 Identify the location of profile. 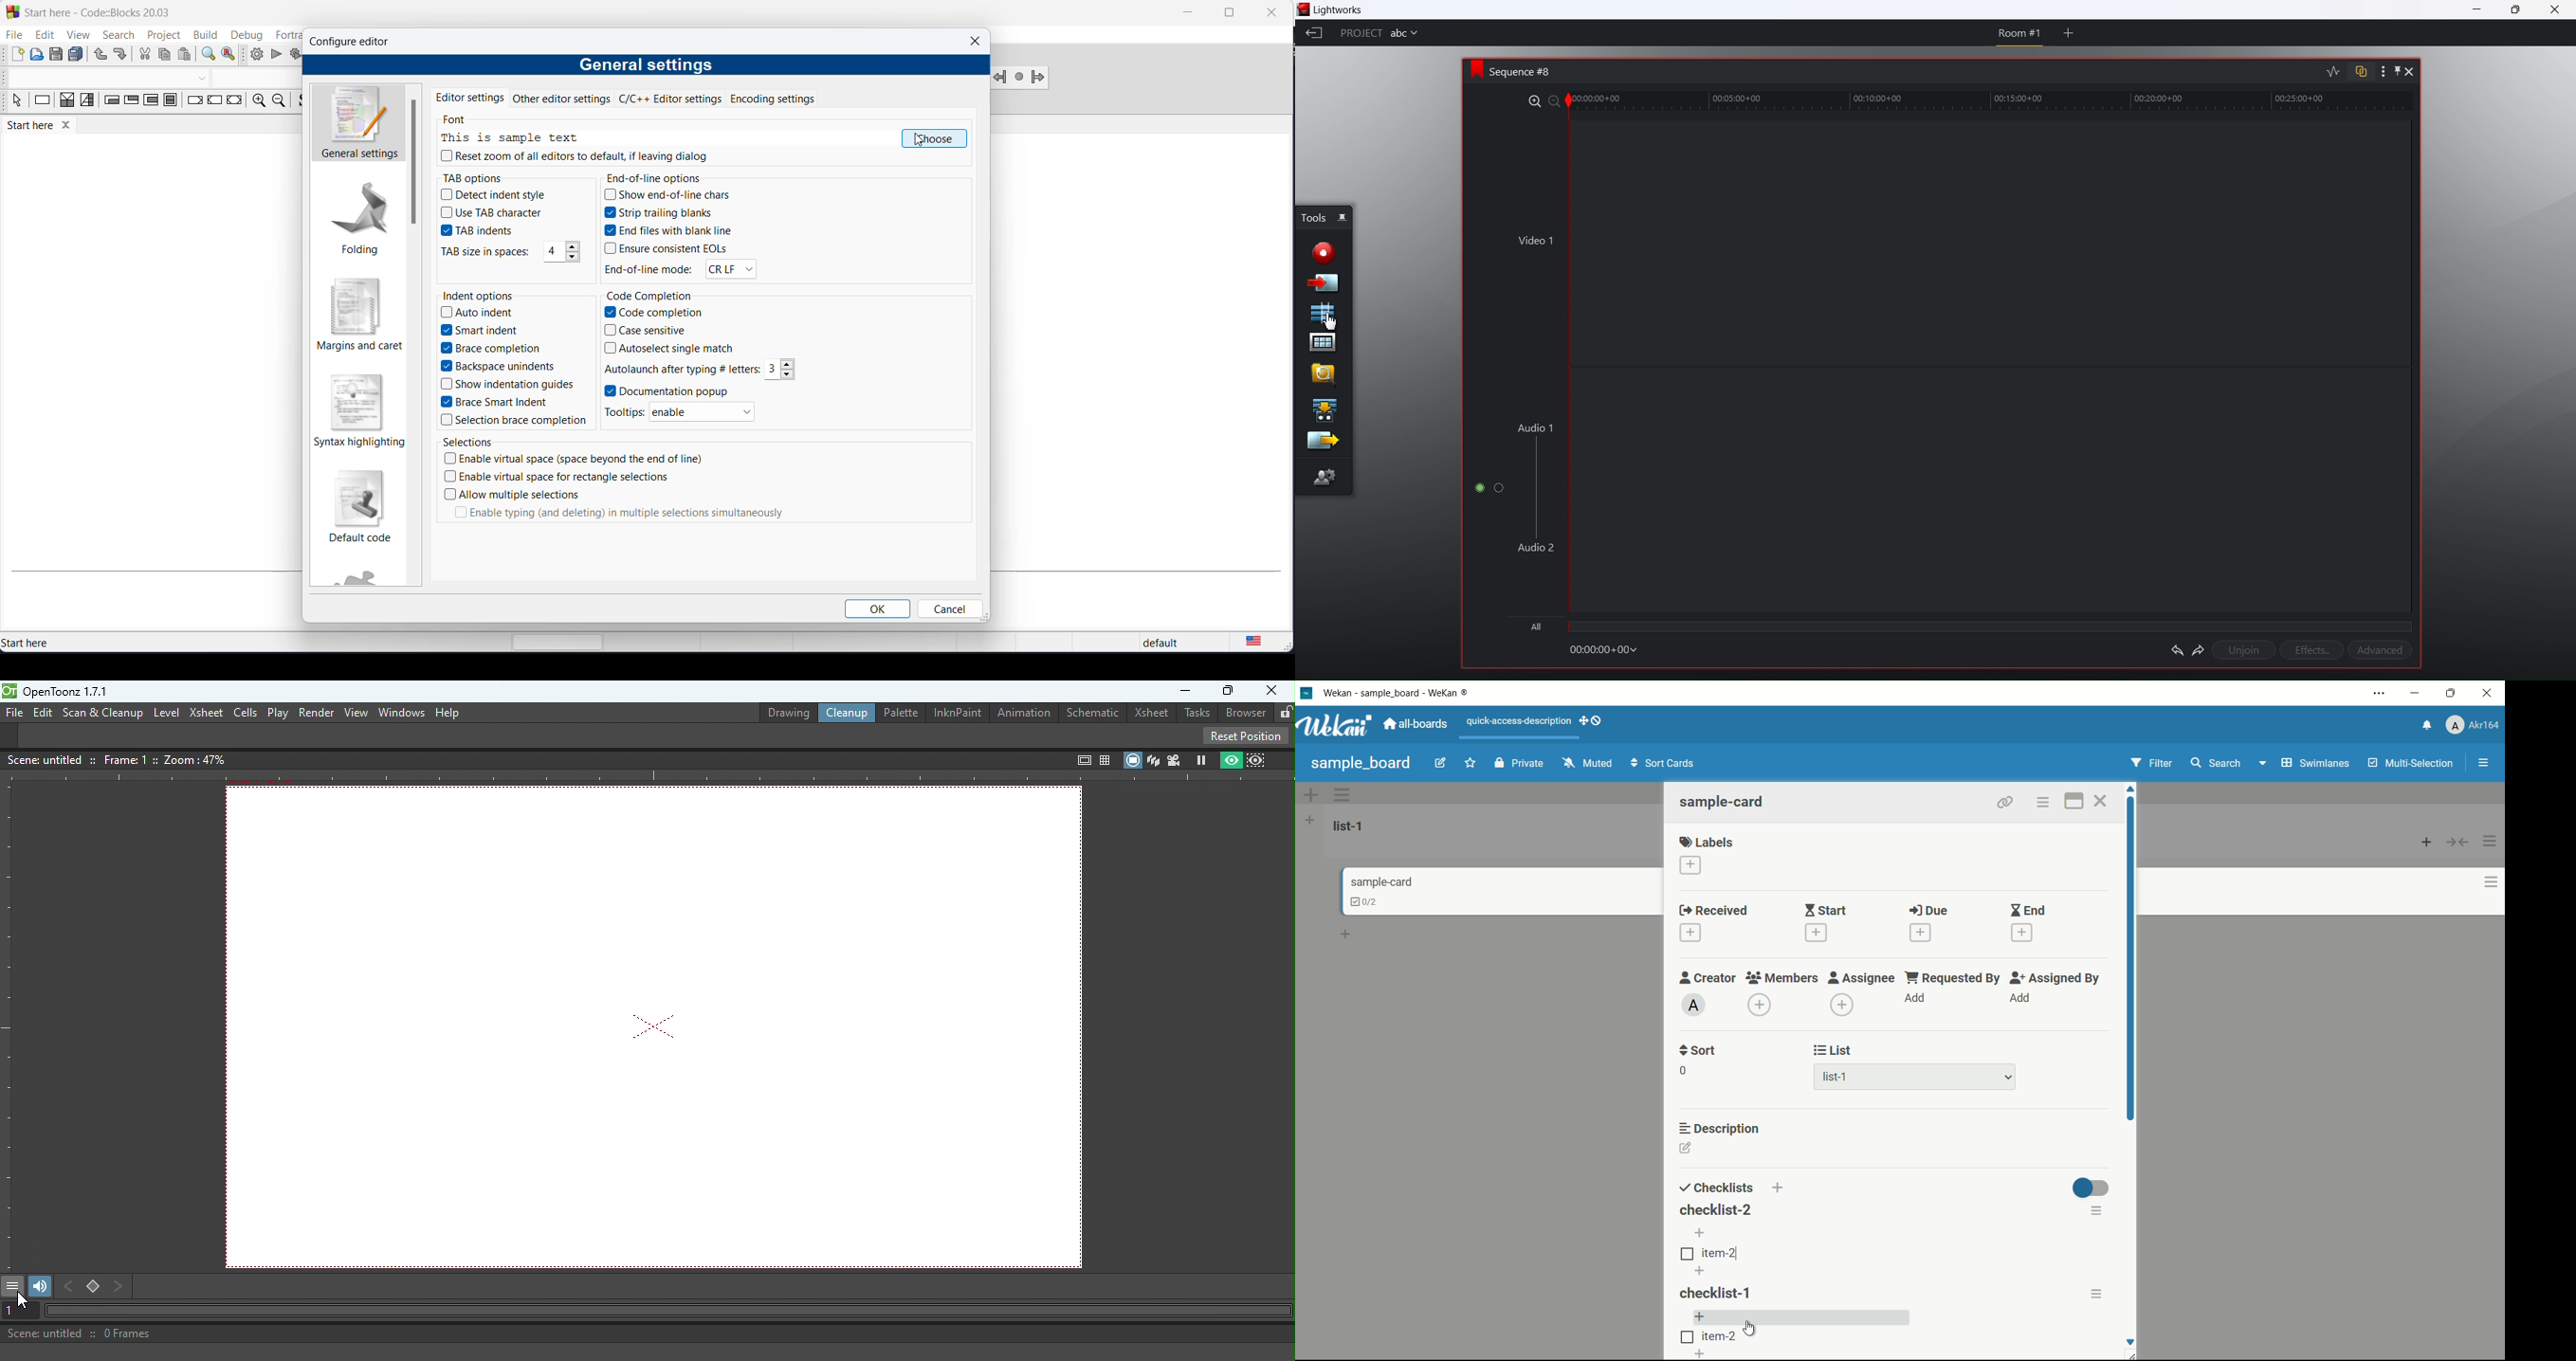
(2473, 726).